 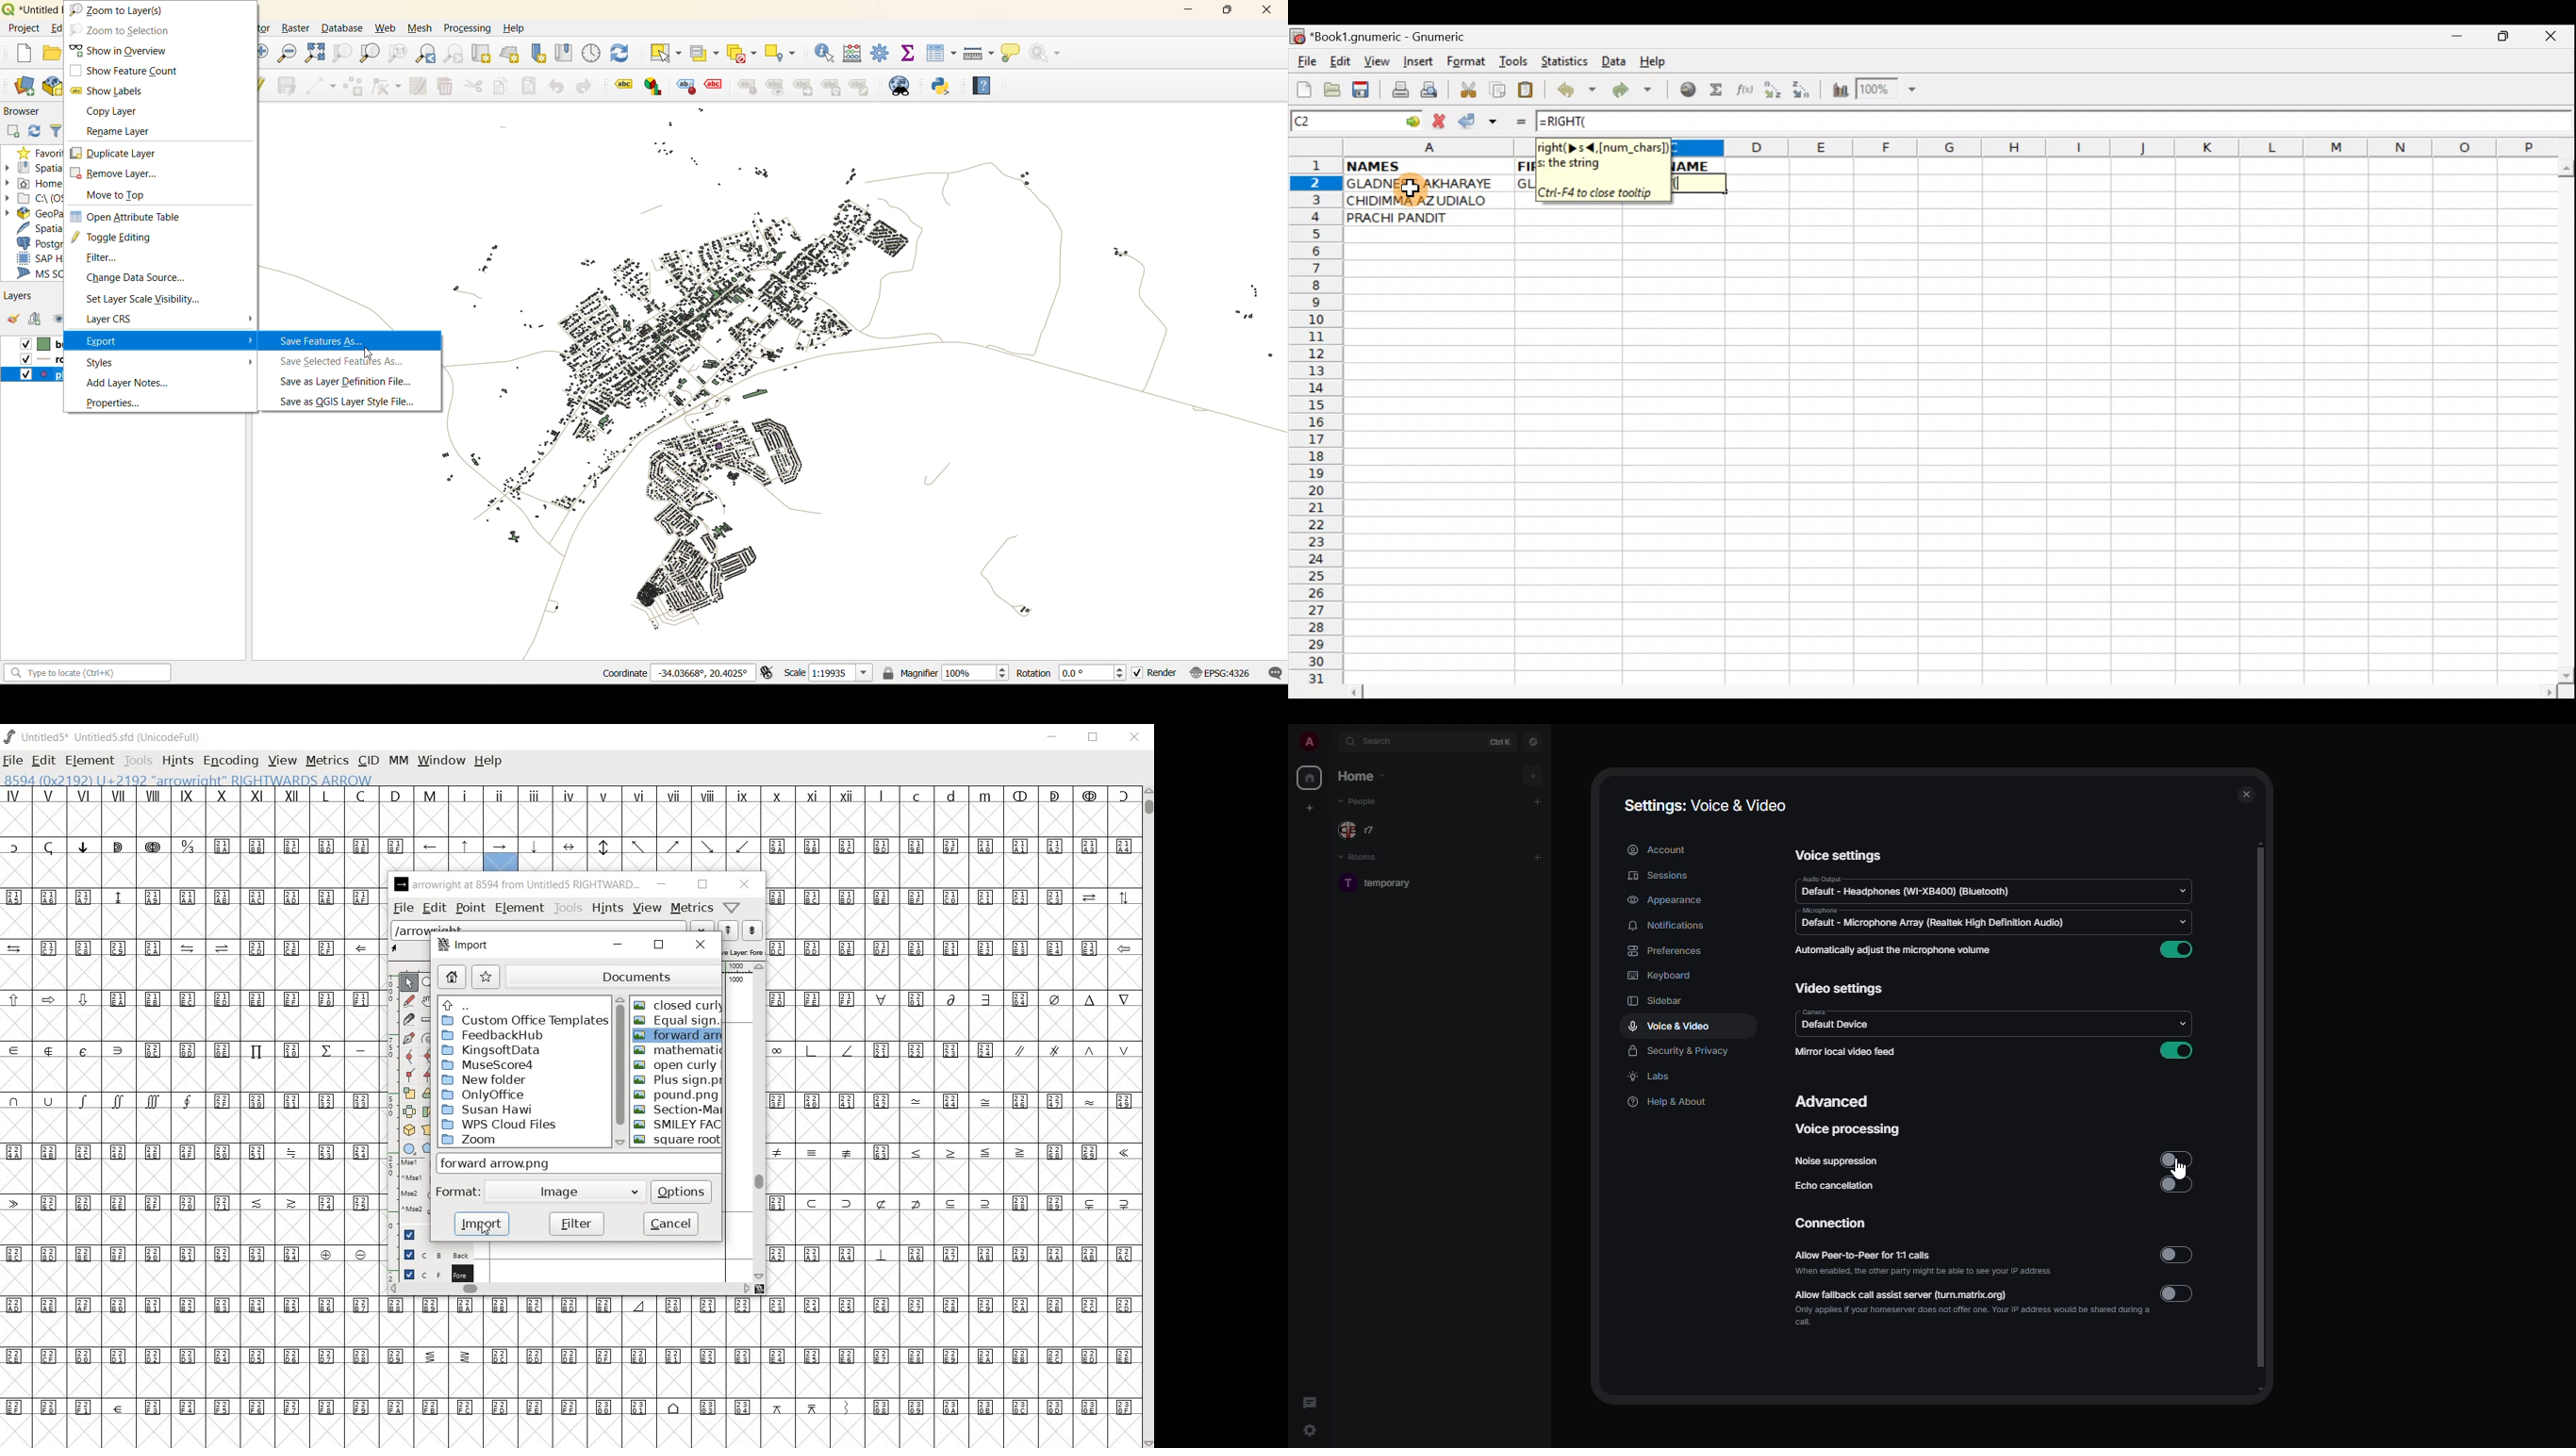 I want to click on flip the selection, so click(x=410, y=1112).